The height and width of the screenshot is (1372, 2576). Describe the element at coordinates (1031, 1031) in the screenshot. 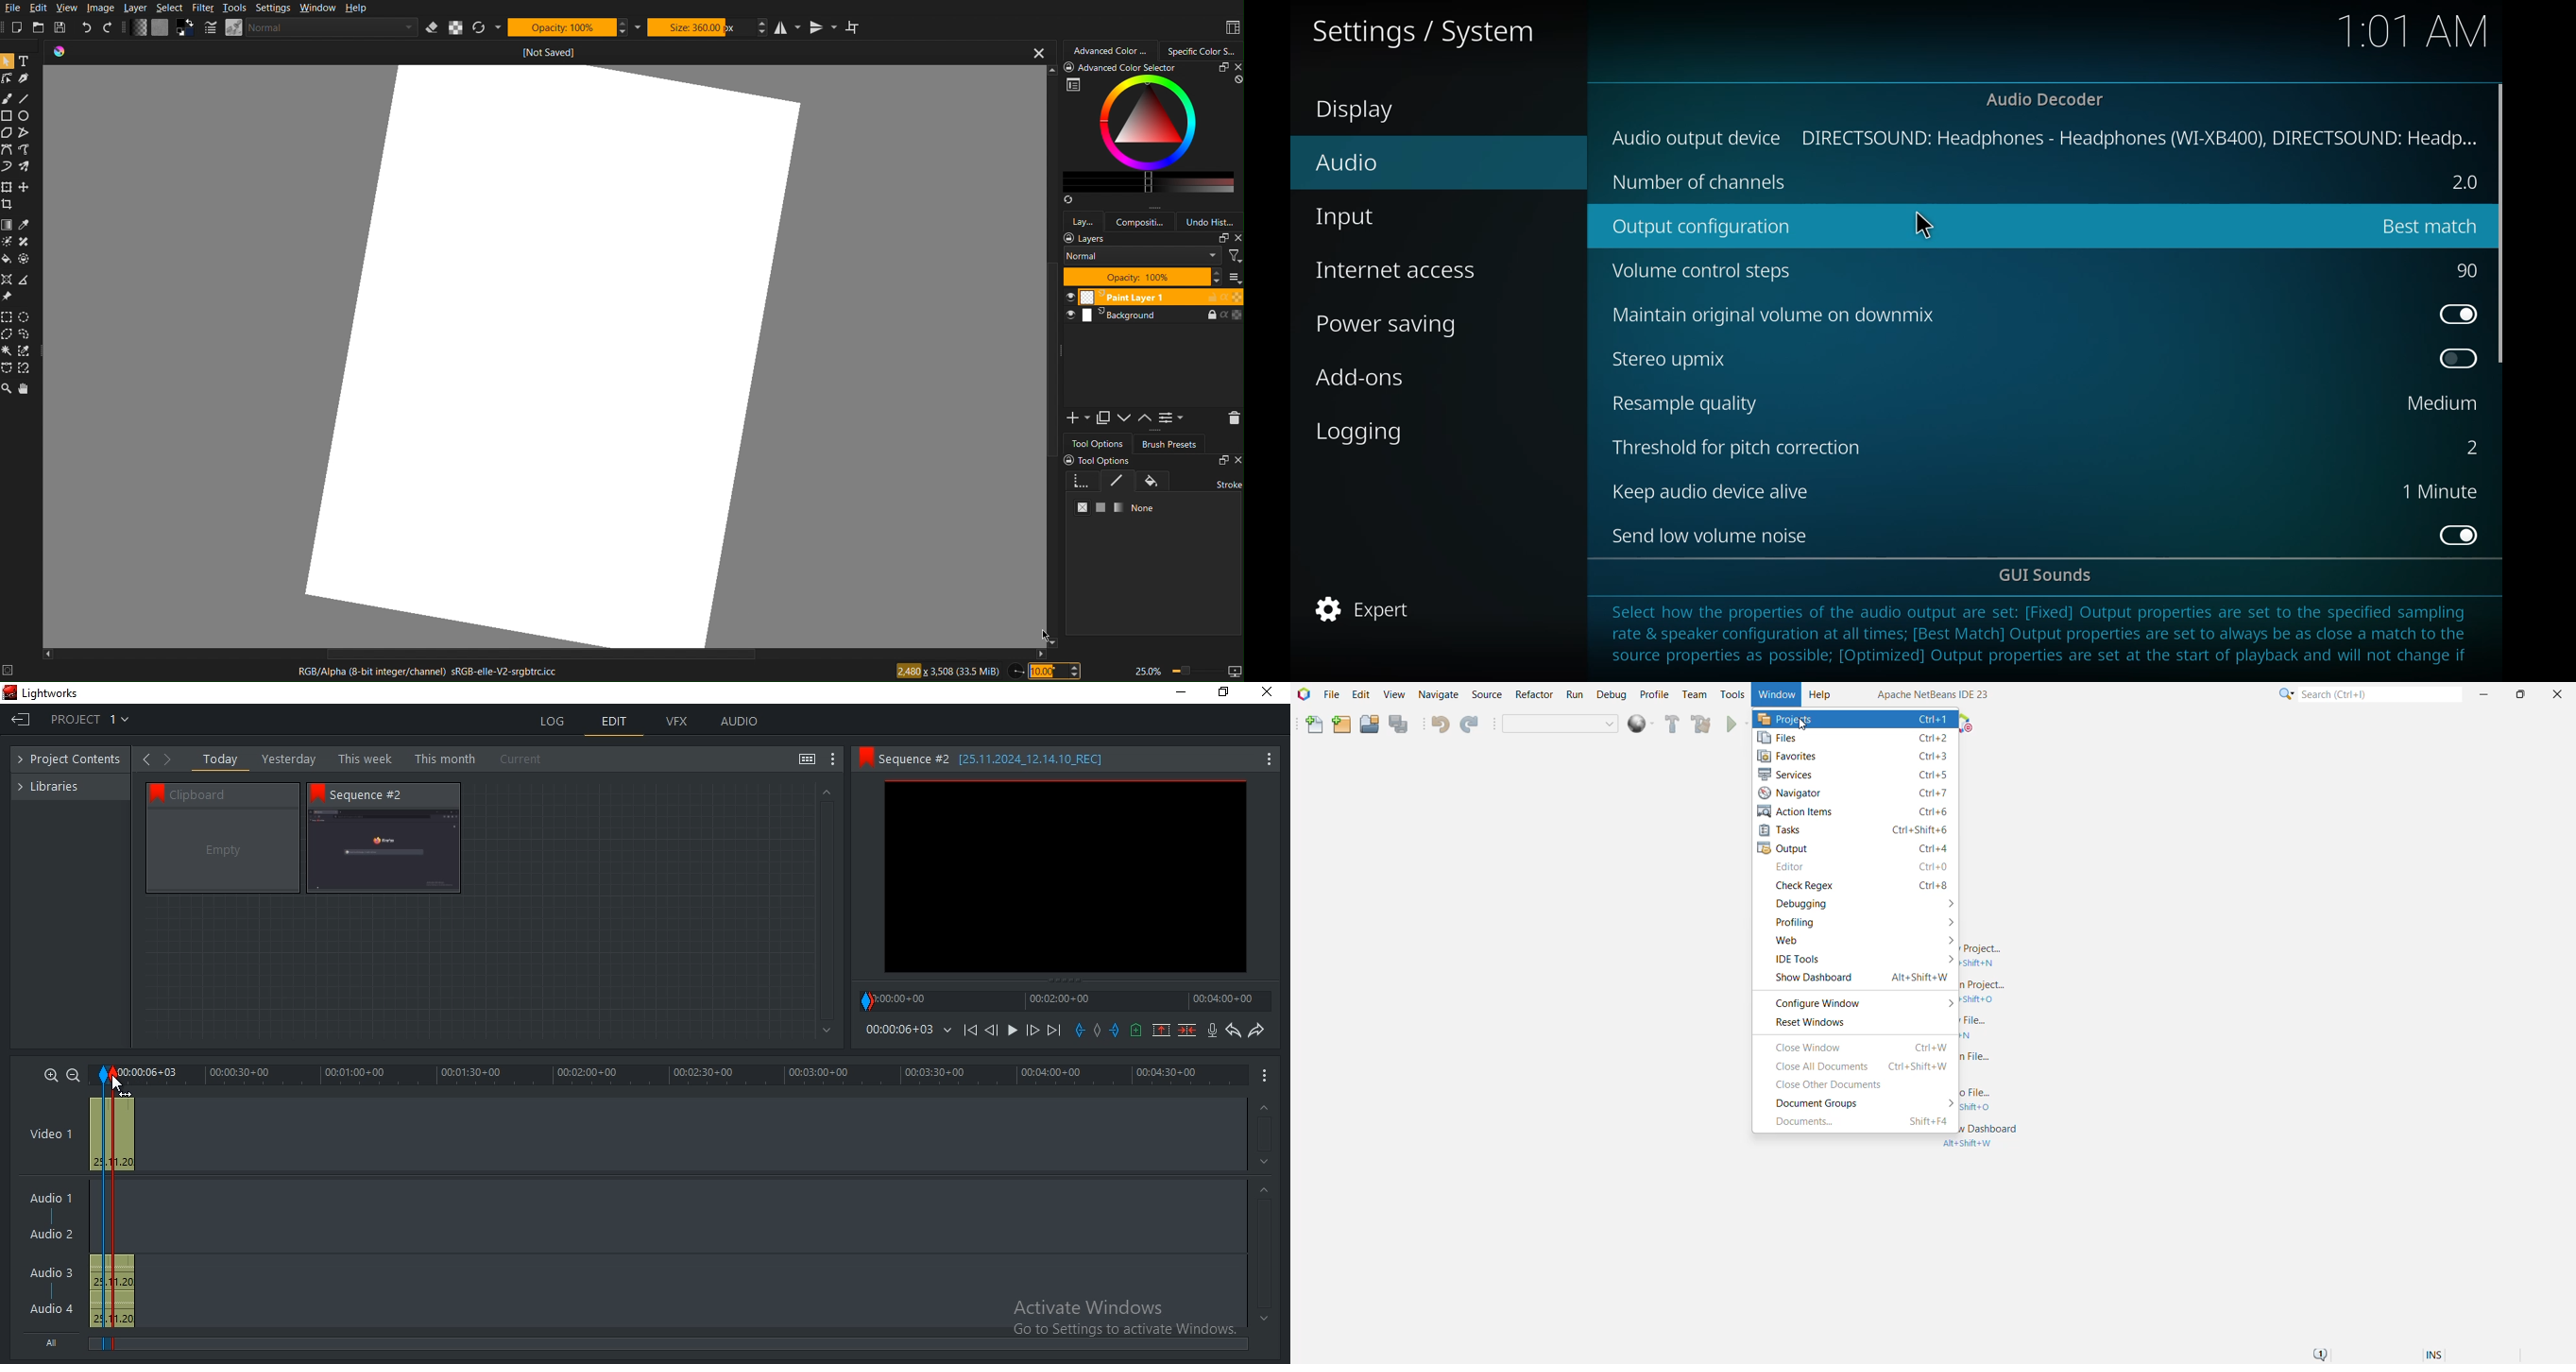

I see `Nudge one frame forward` at that location.